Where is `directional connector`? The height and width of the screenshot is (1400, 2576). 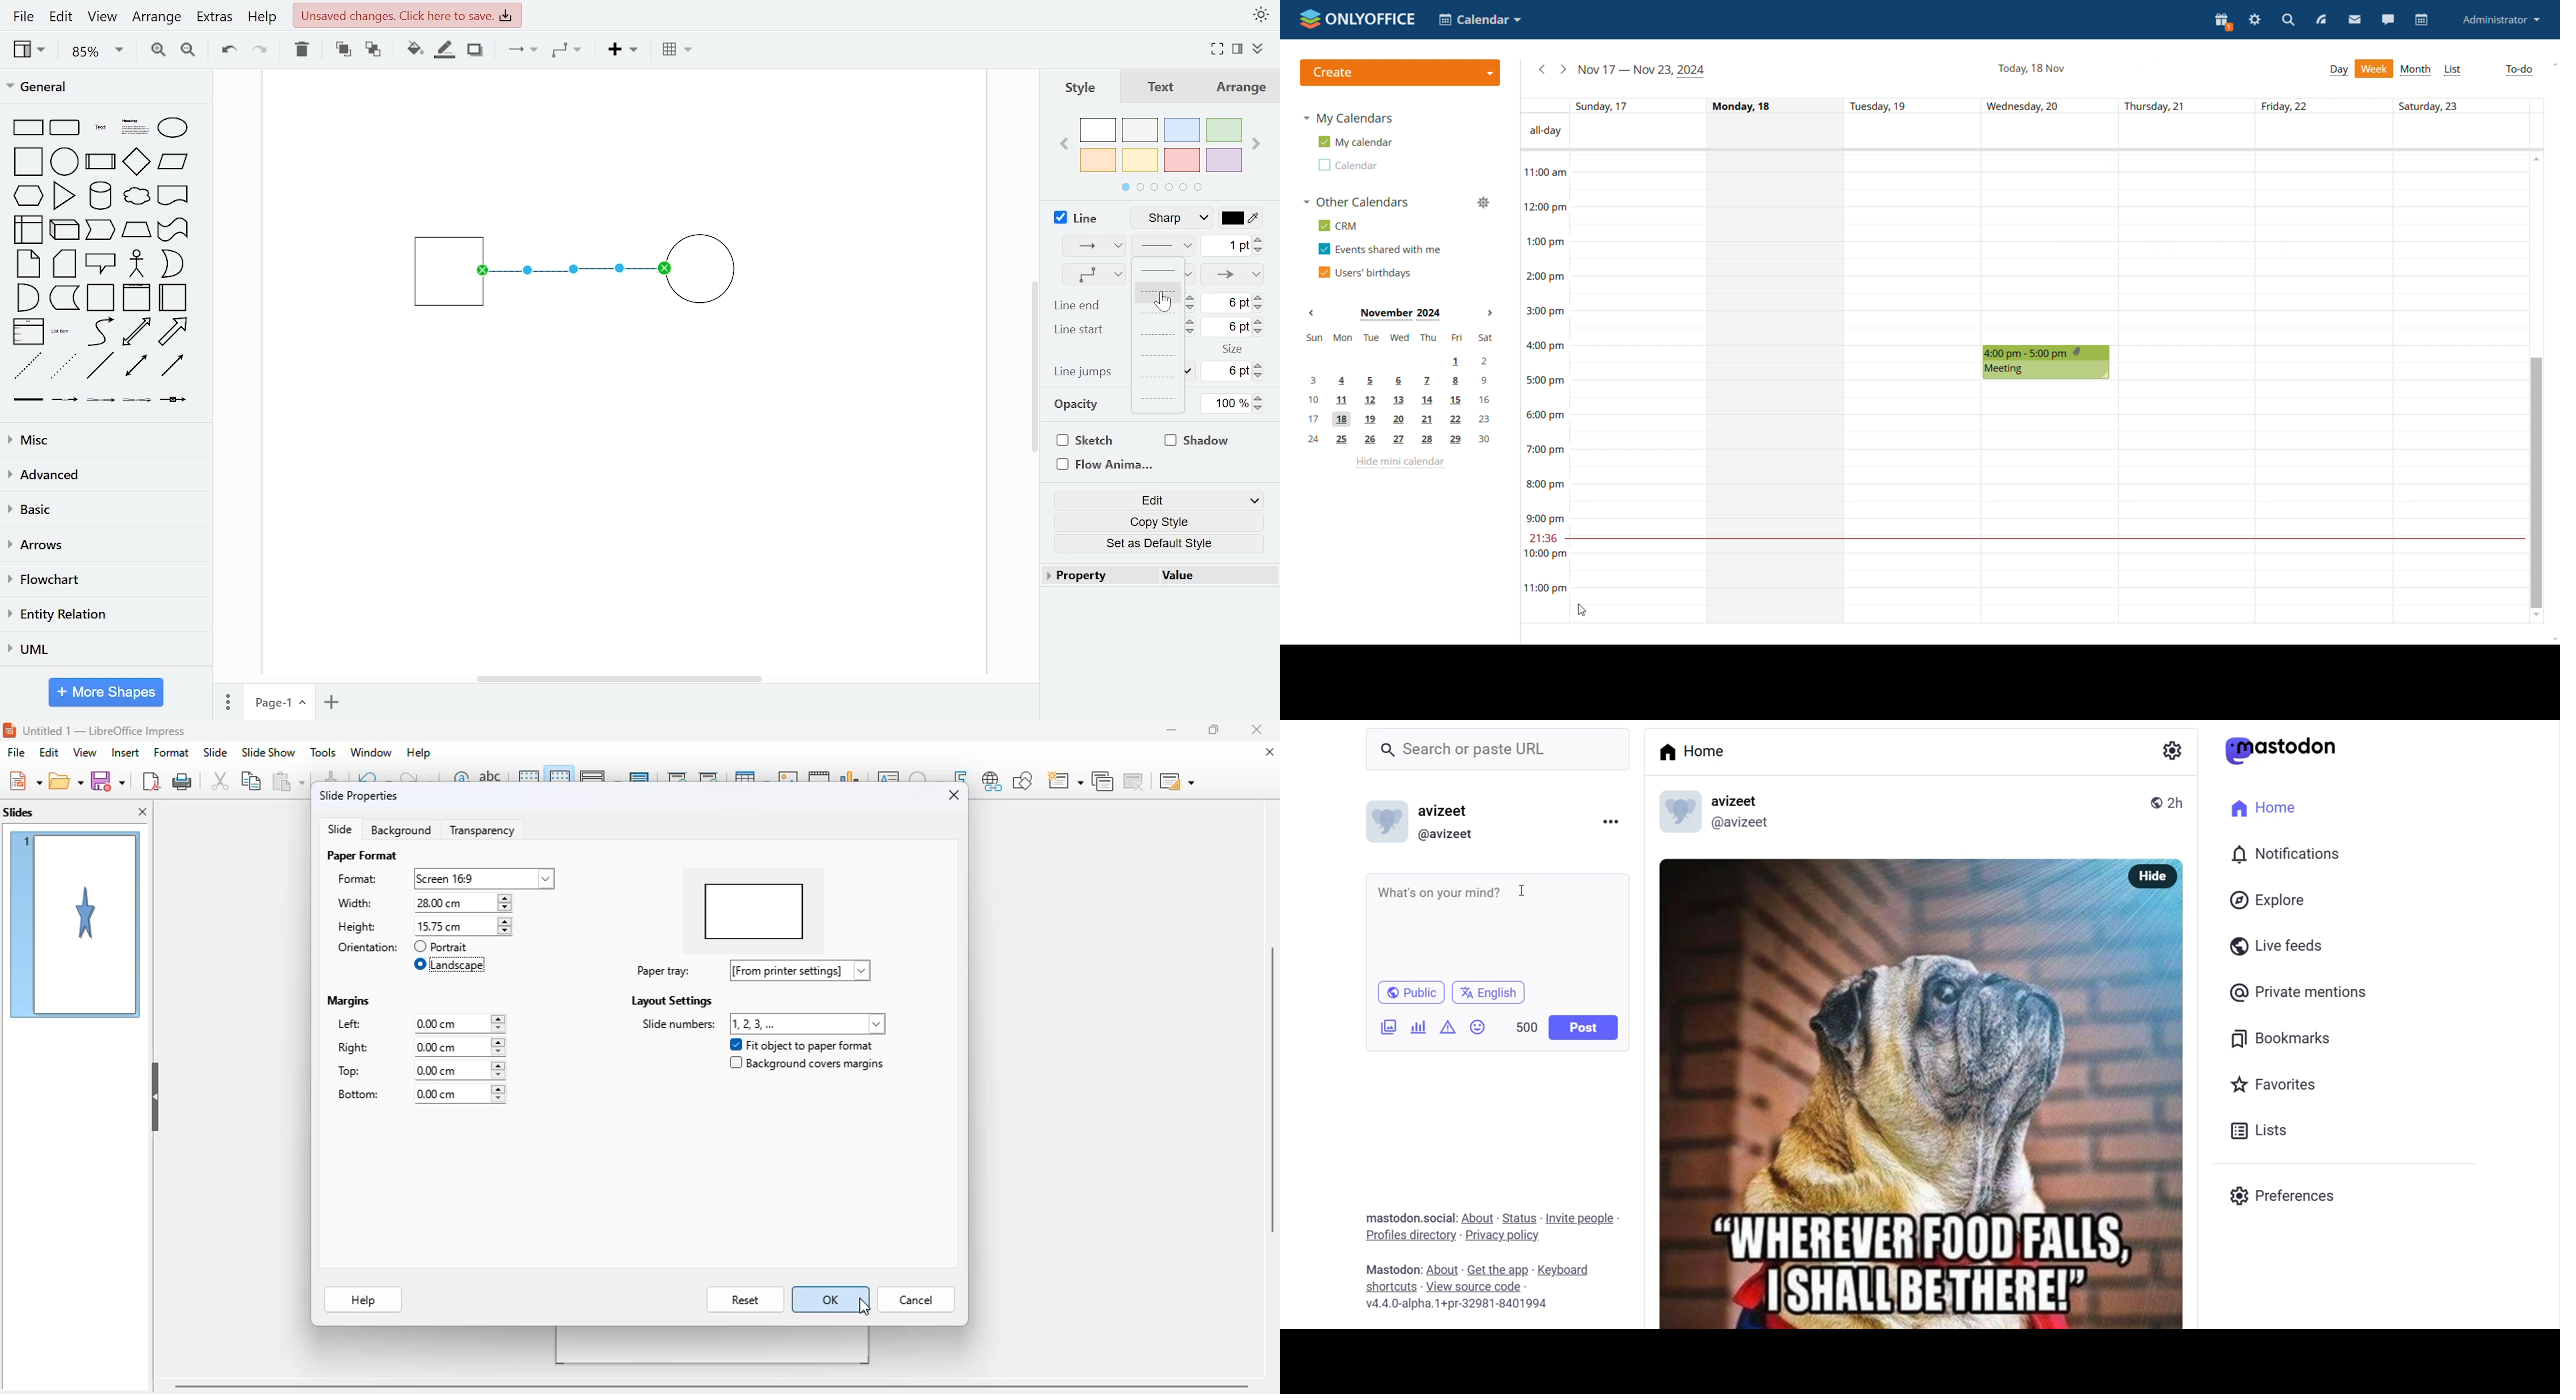 directional connector is located at coordinates (172, 365).